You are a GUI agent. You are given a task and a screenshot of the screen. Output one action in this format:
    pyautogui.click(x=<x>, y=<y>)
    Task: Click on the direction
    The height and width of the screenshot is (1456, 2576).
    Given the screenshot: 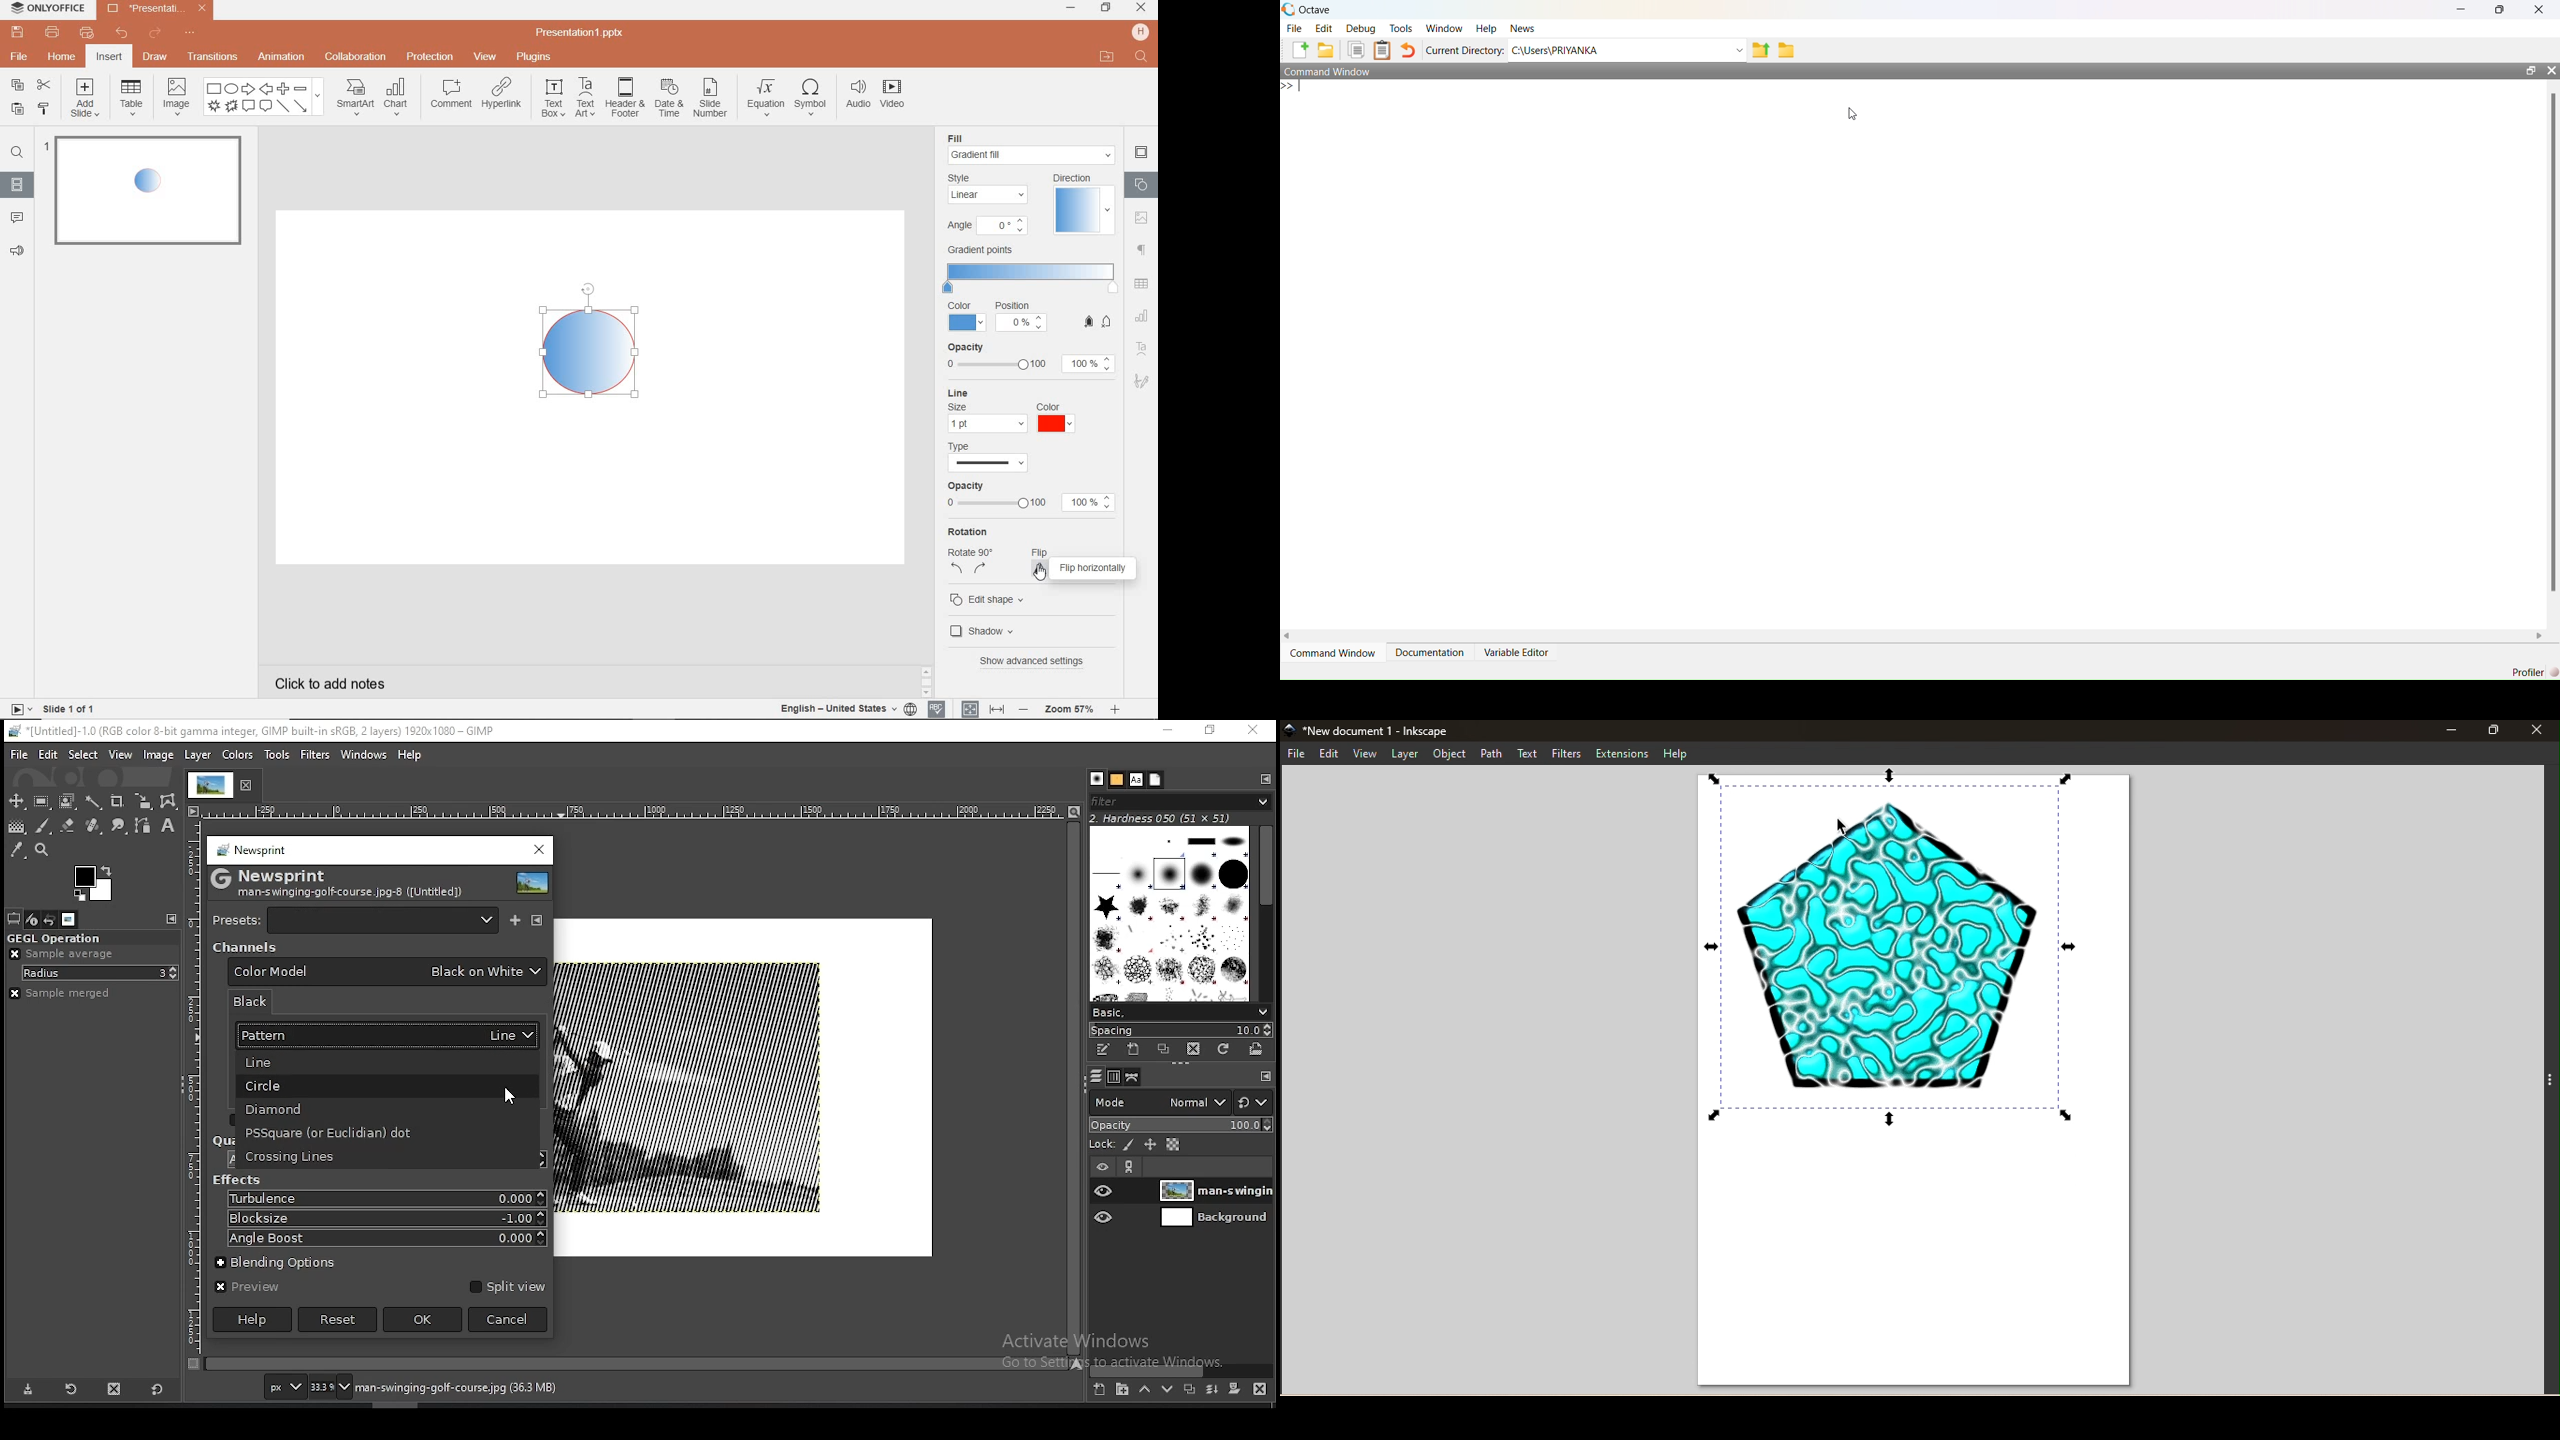 What is the action you would take?
    pyautogui.click(x=1082, y=203)
    